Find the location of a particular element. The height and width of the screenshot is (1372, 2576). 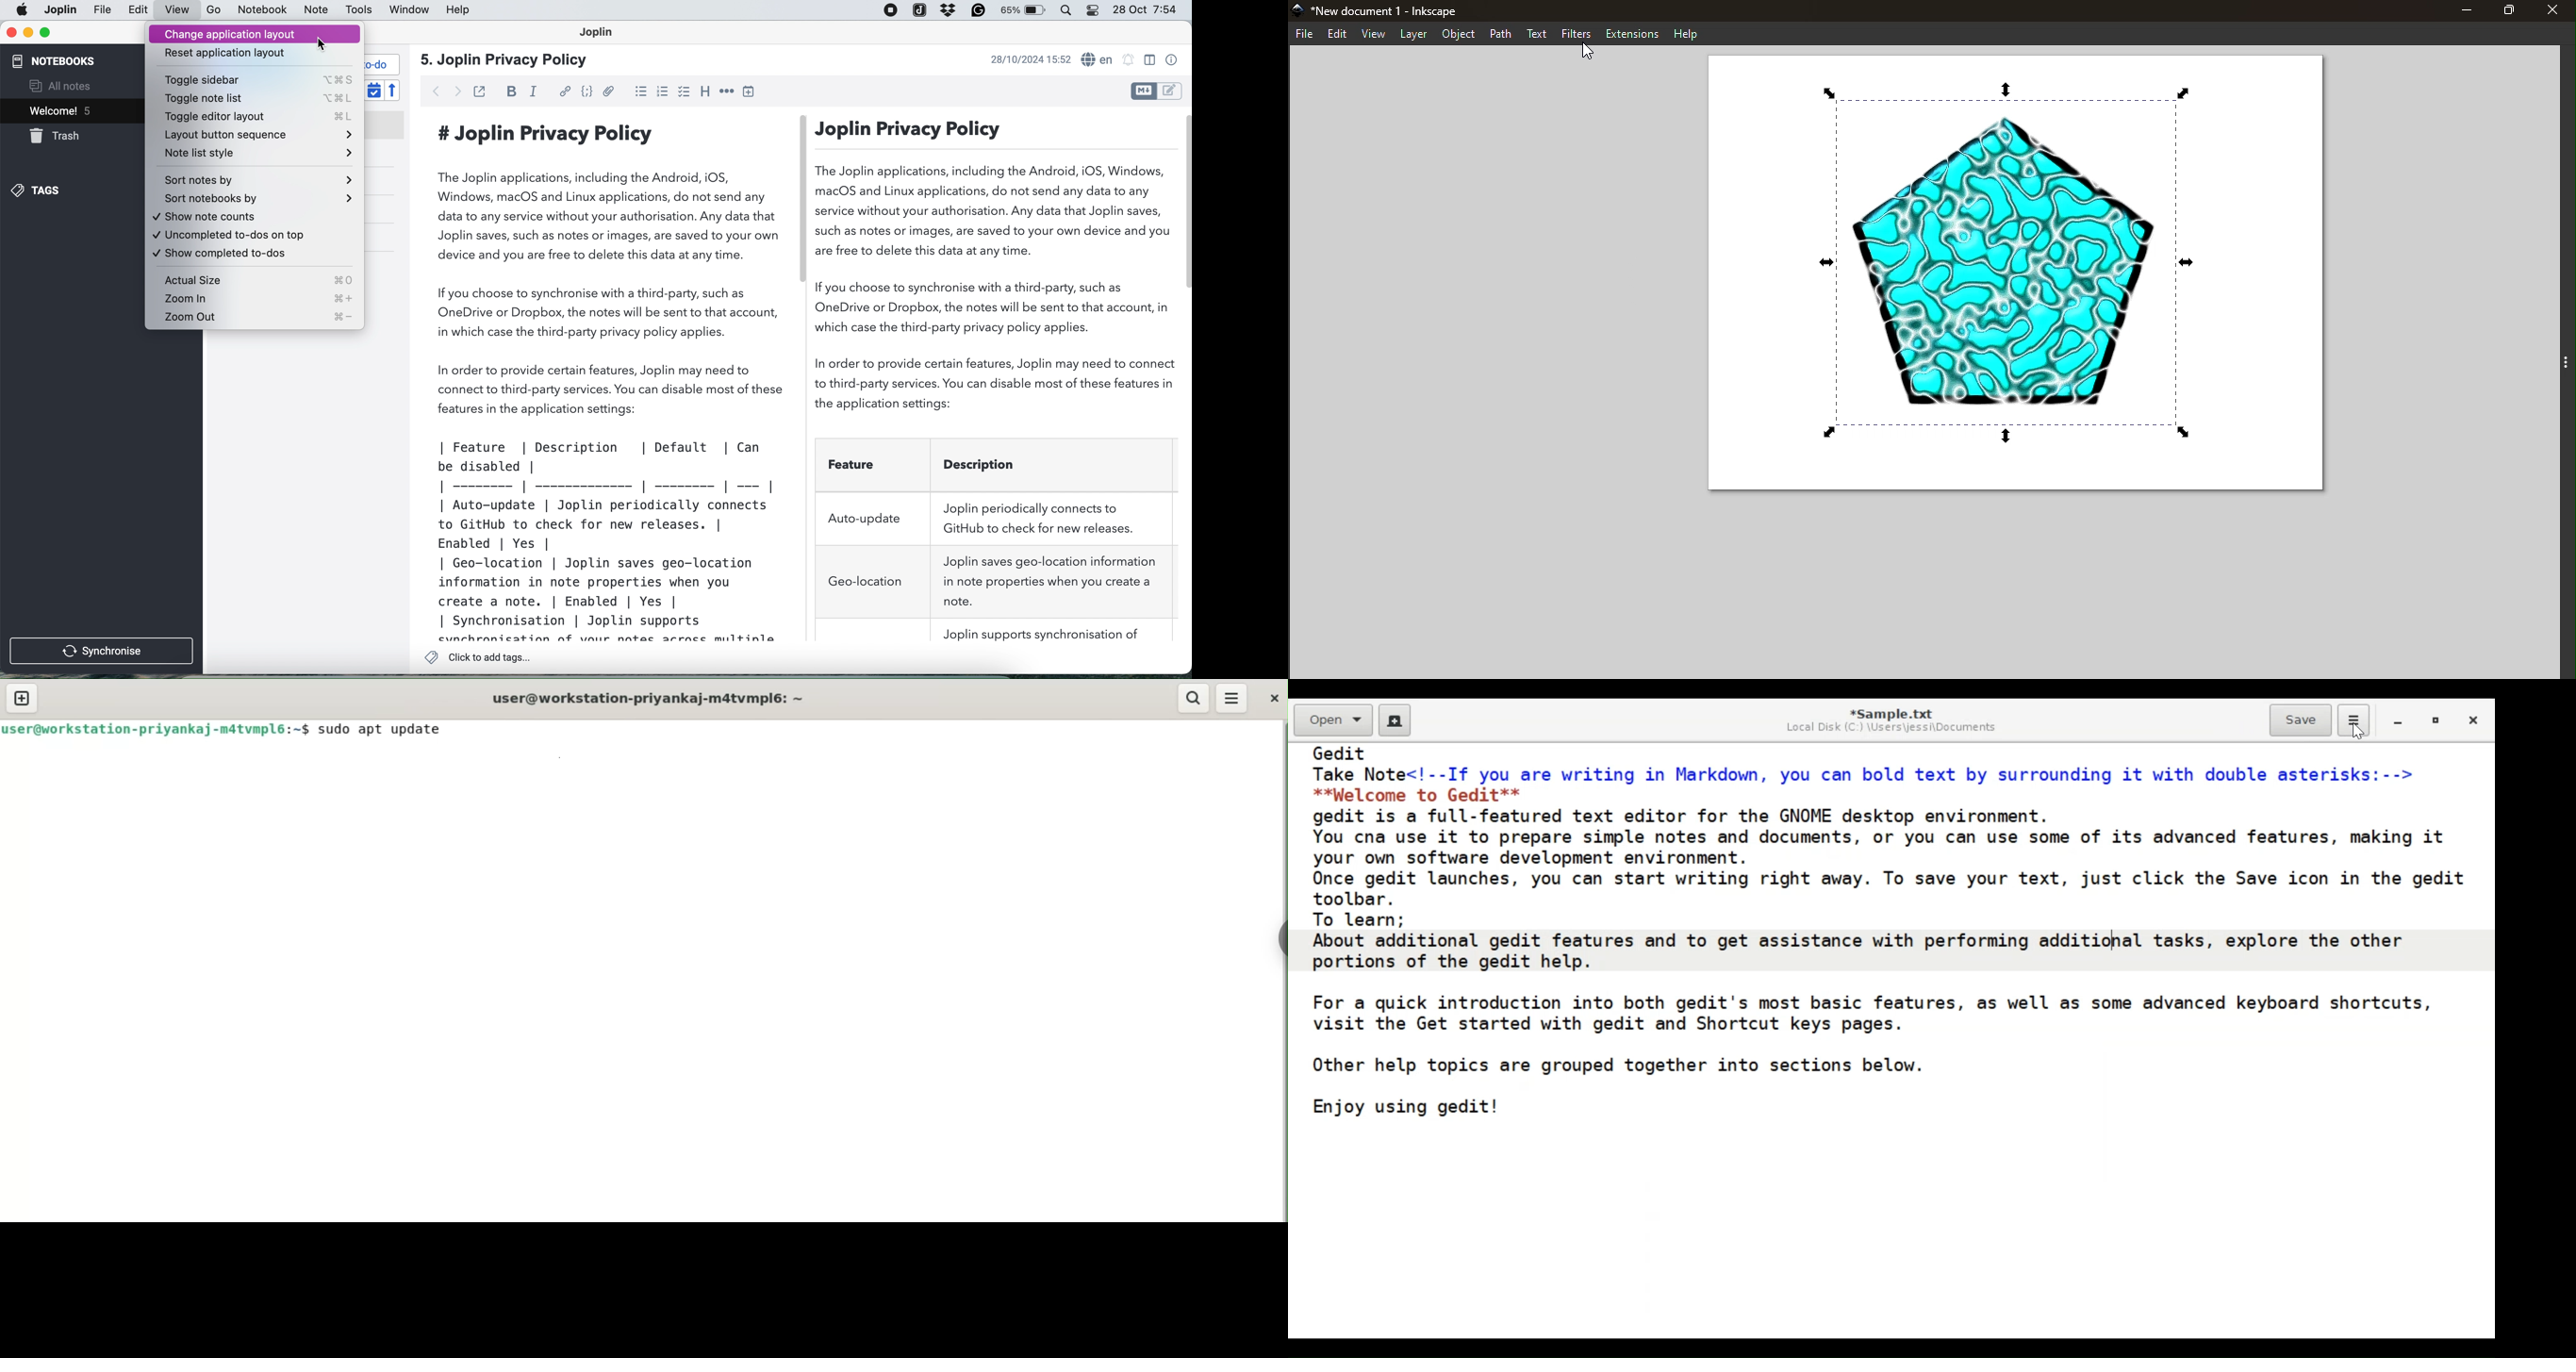

Filters is located at coordinates (1577, 33).